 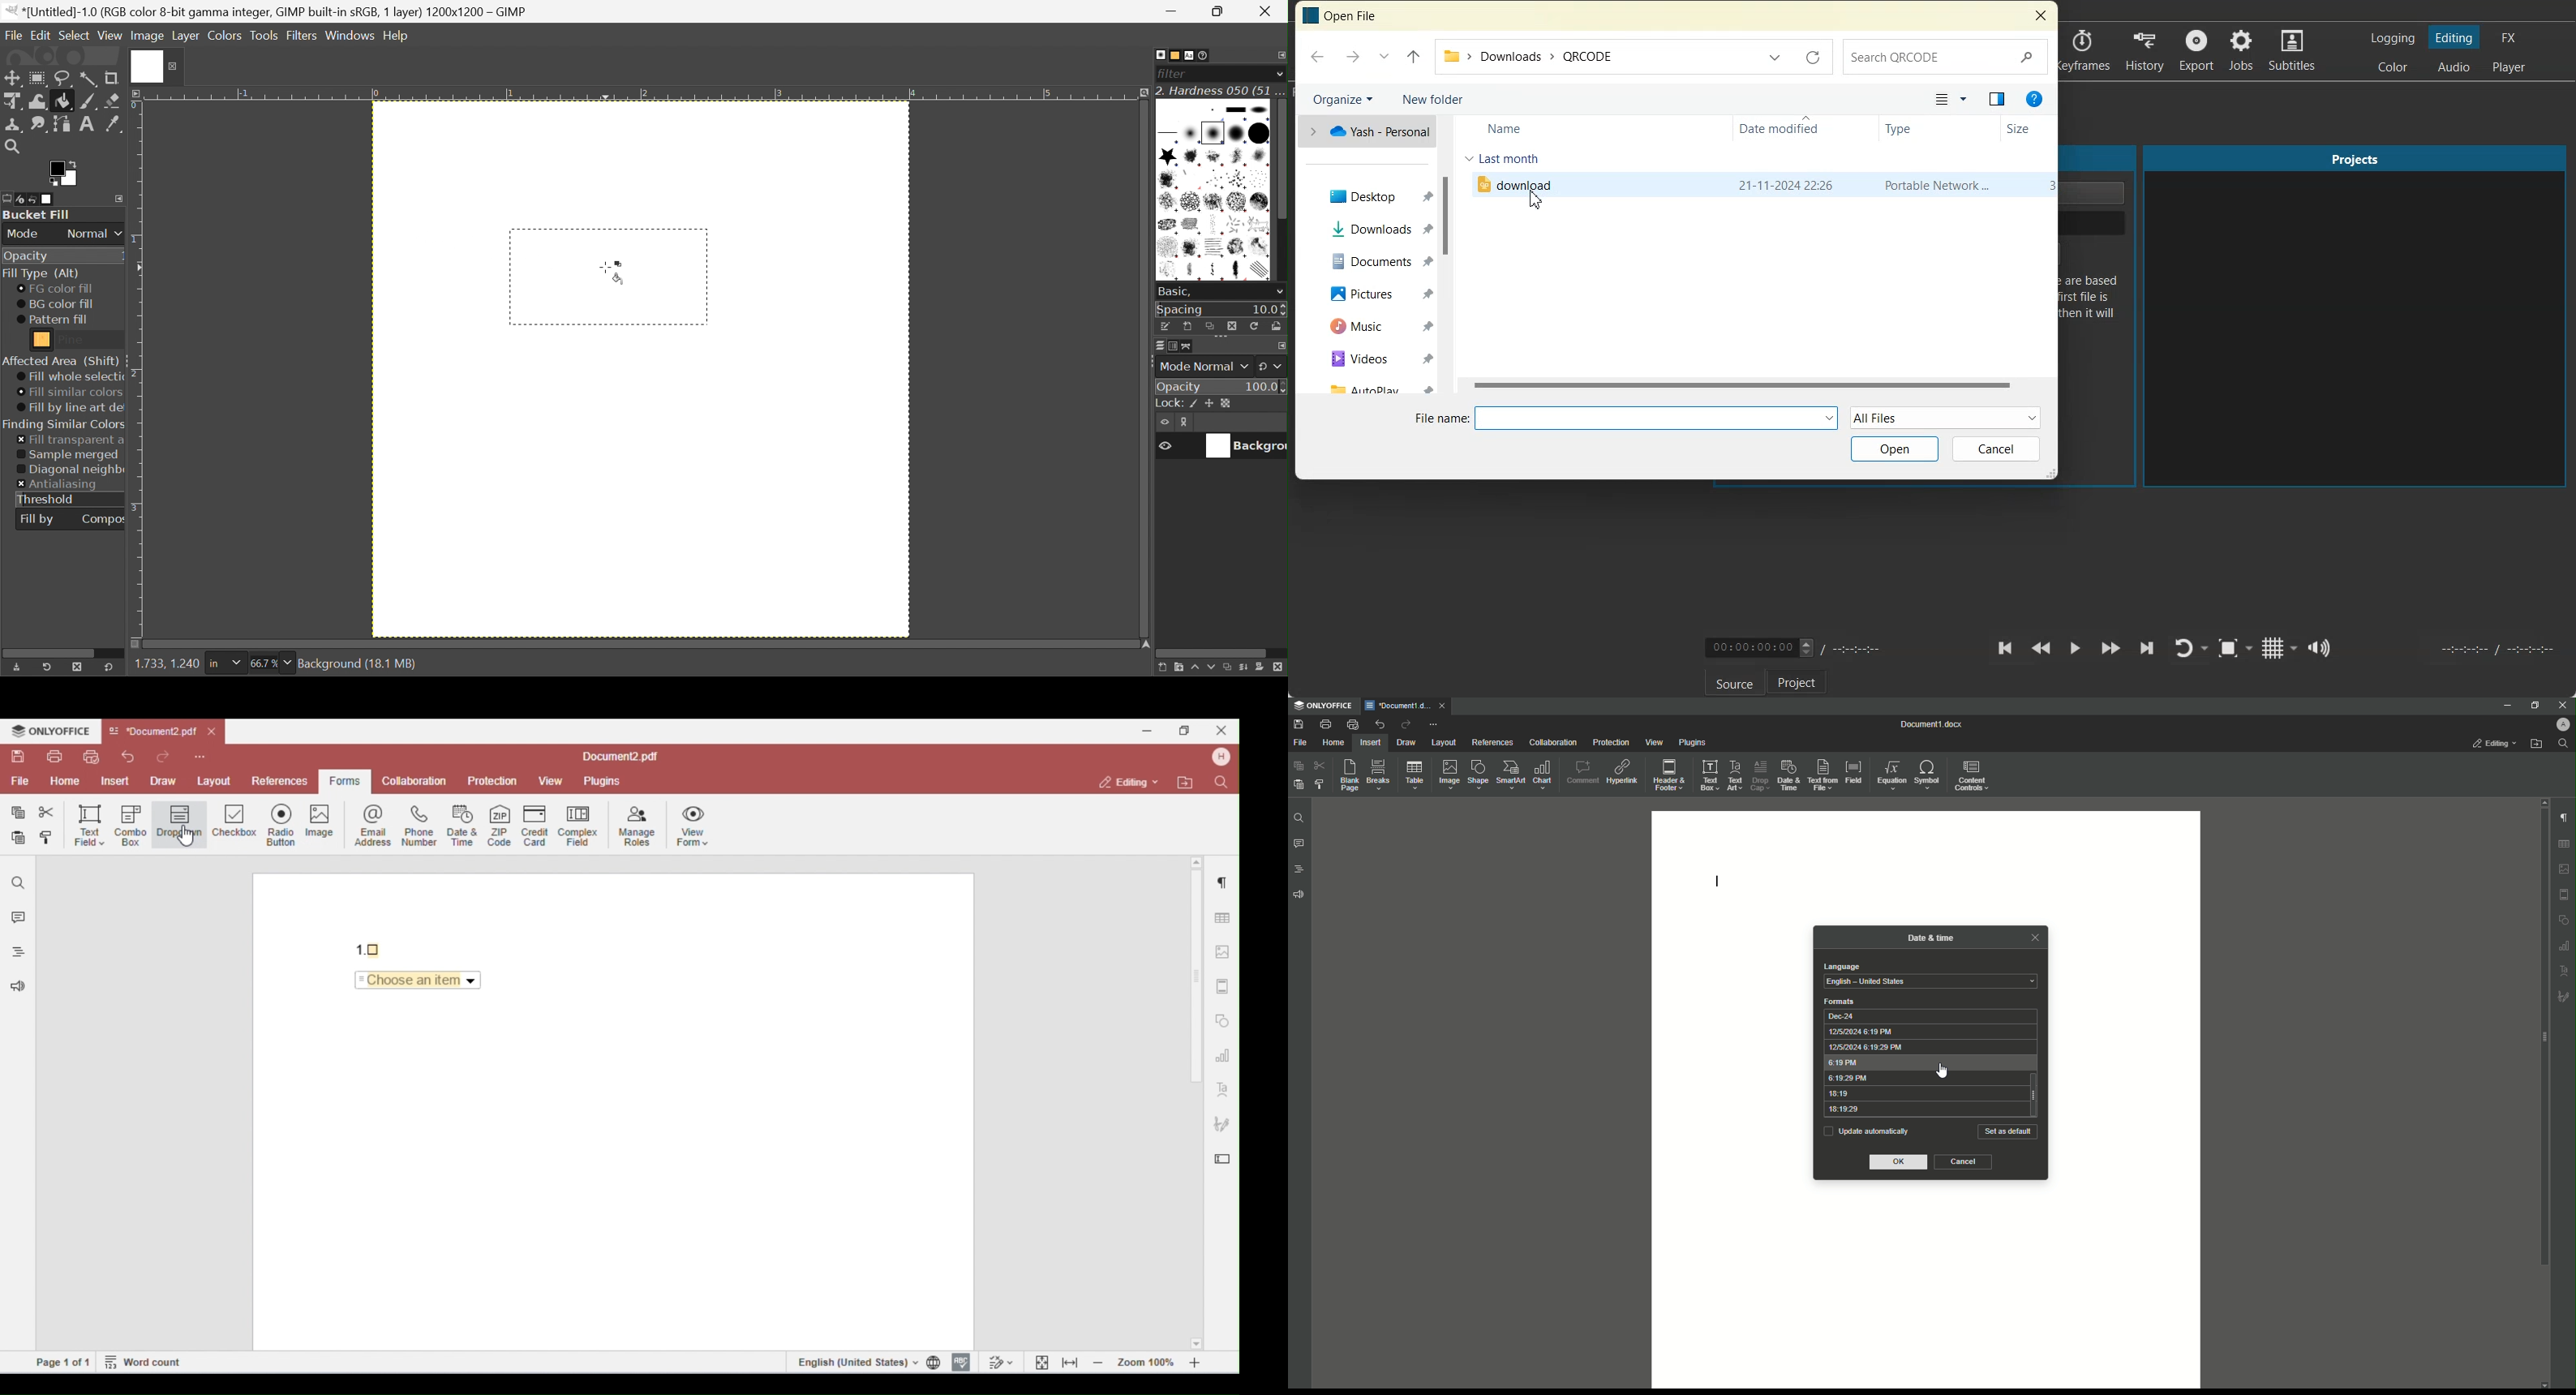 What do you see at coordinates (38, 125) in the screenshot?
I see `Smudge Tool` at bounding box center [38, 125].